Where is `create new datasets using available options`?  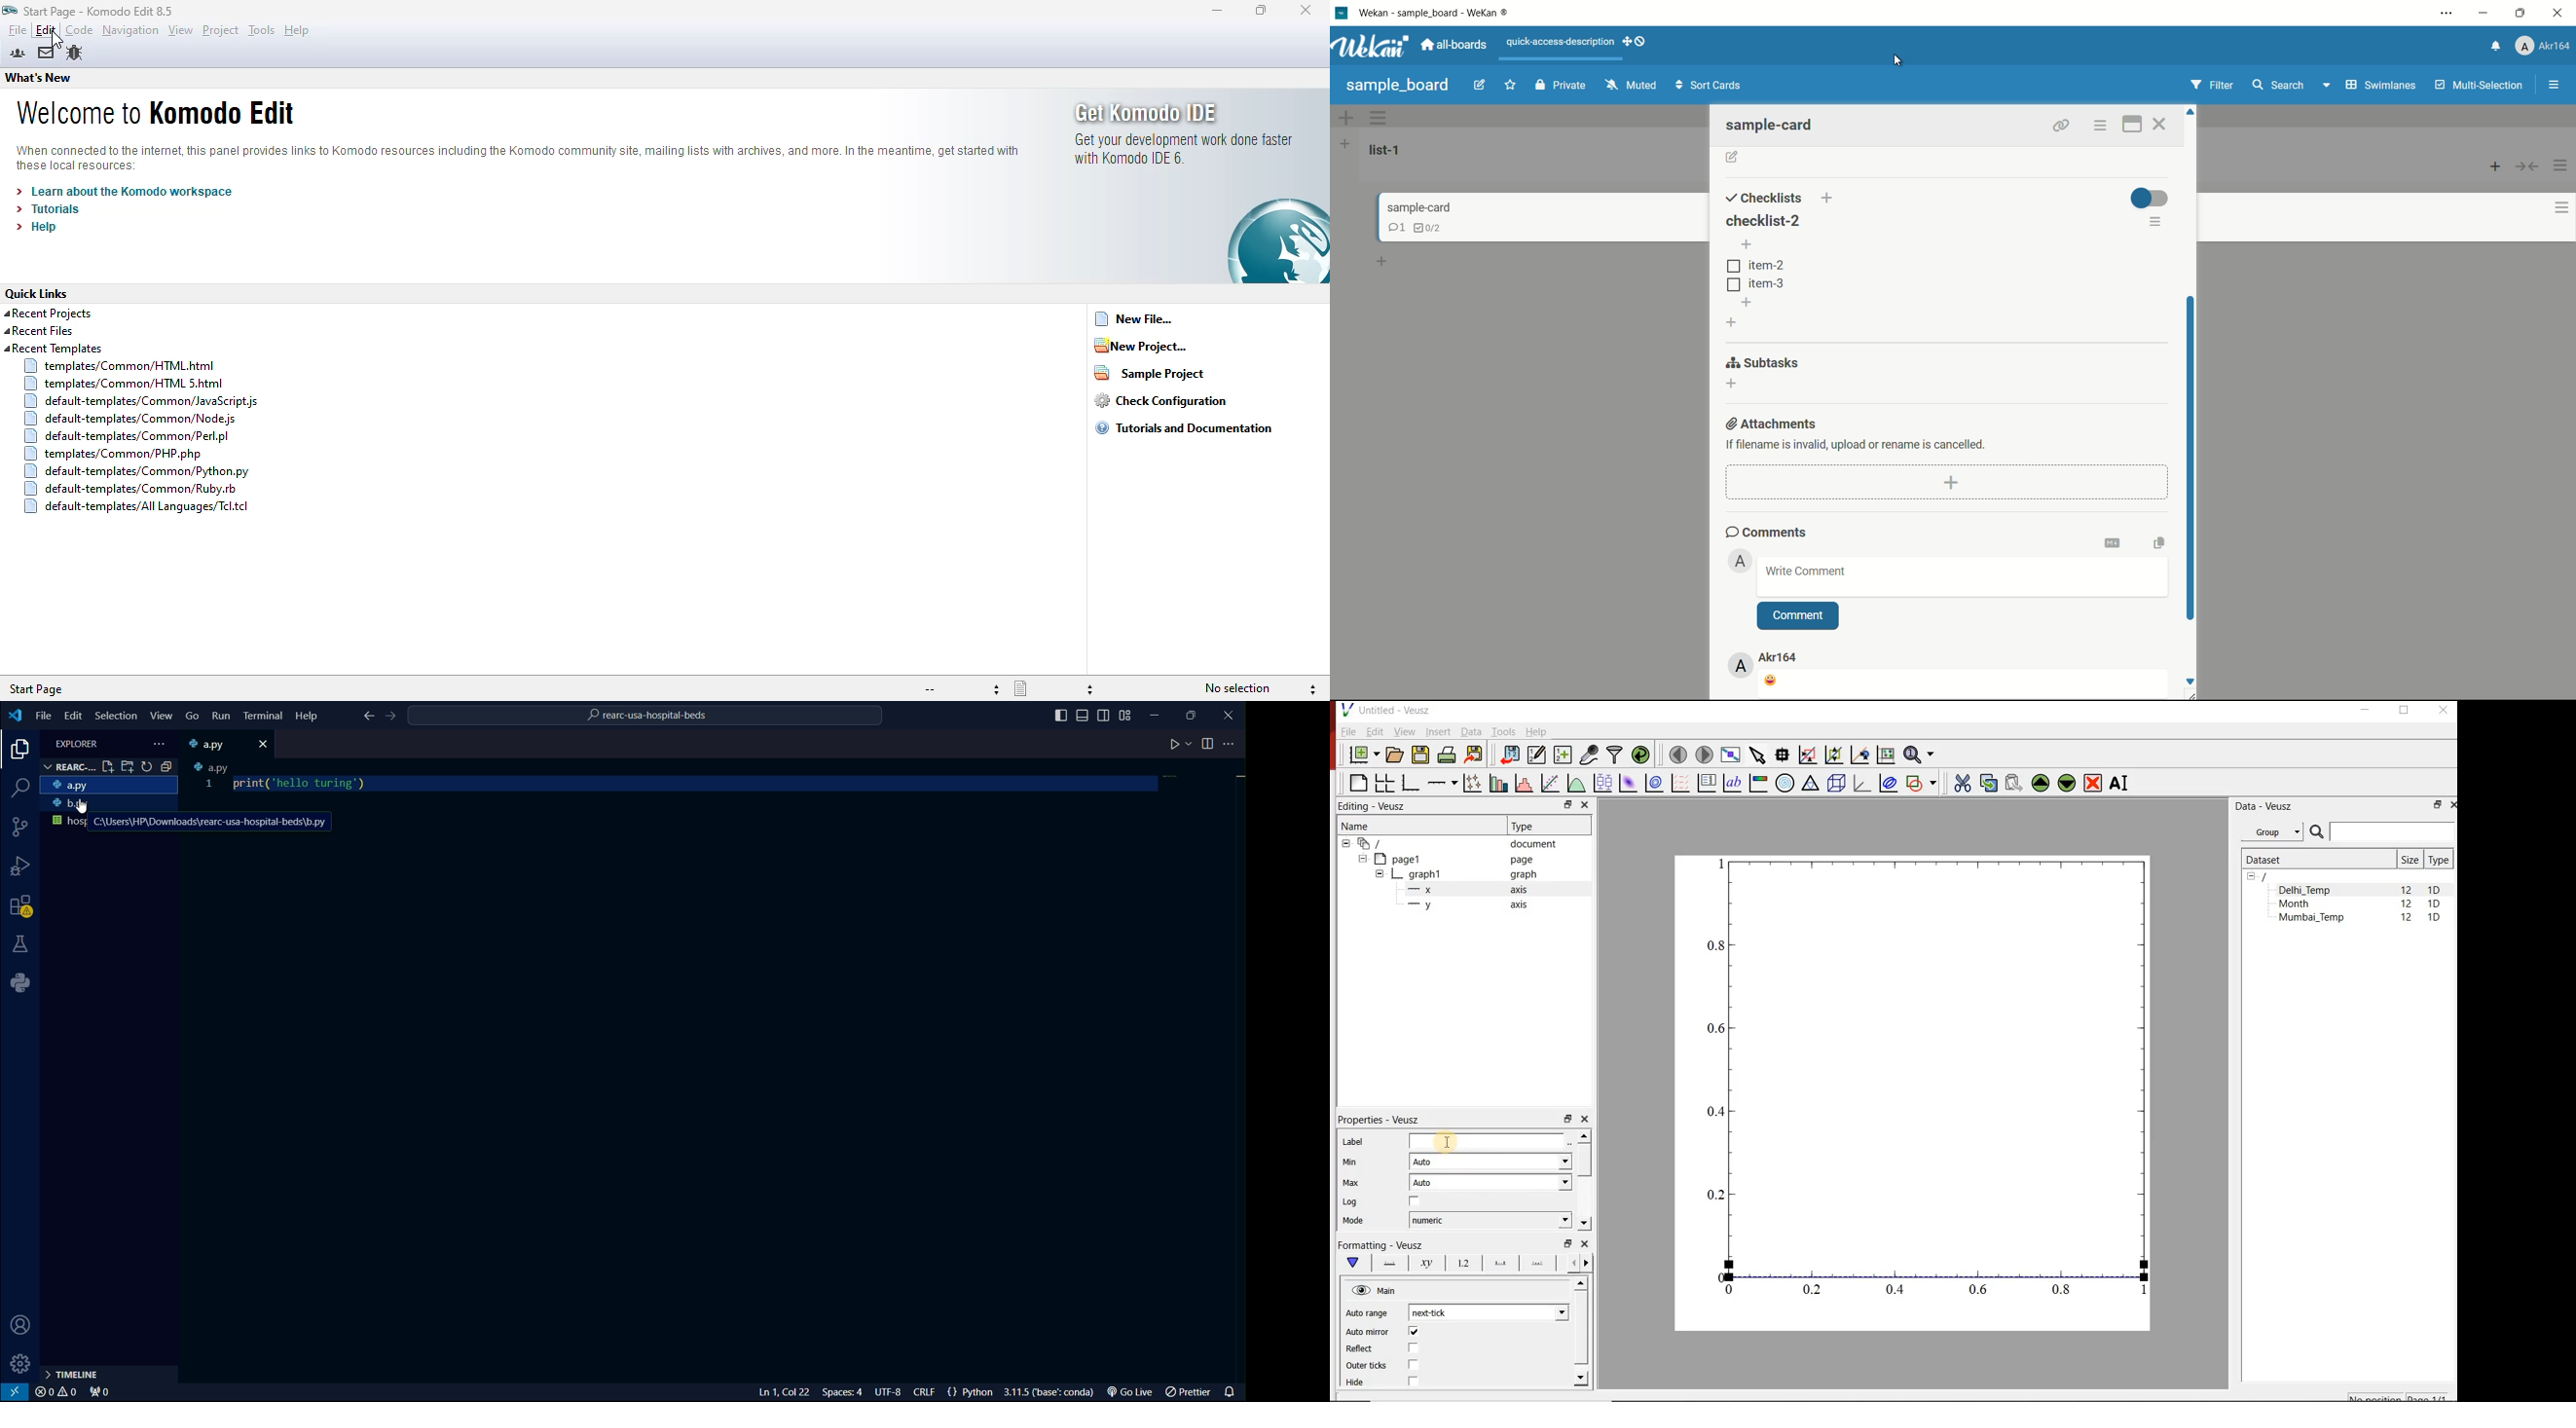 create new datasets using available options is located at coordinates (1563, 755).